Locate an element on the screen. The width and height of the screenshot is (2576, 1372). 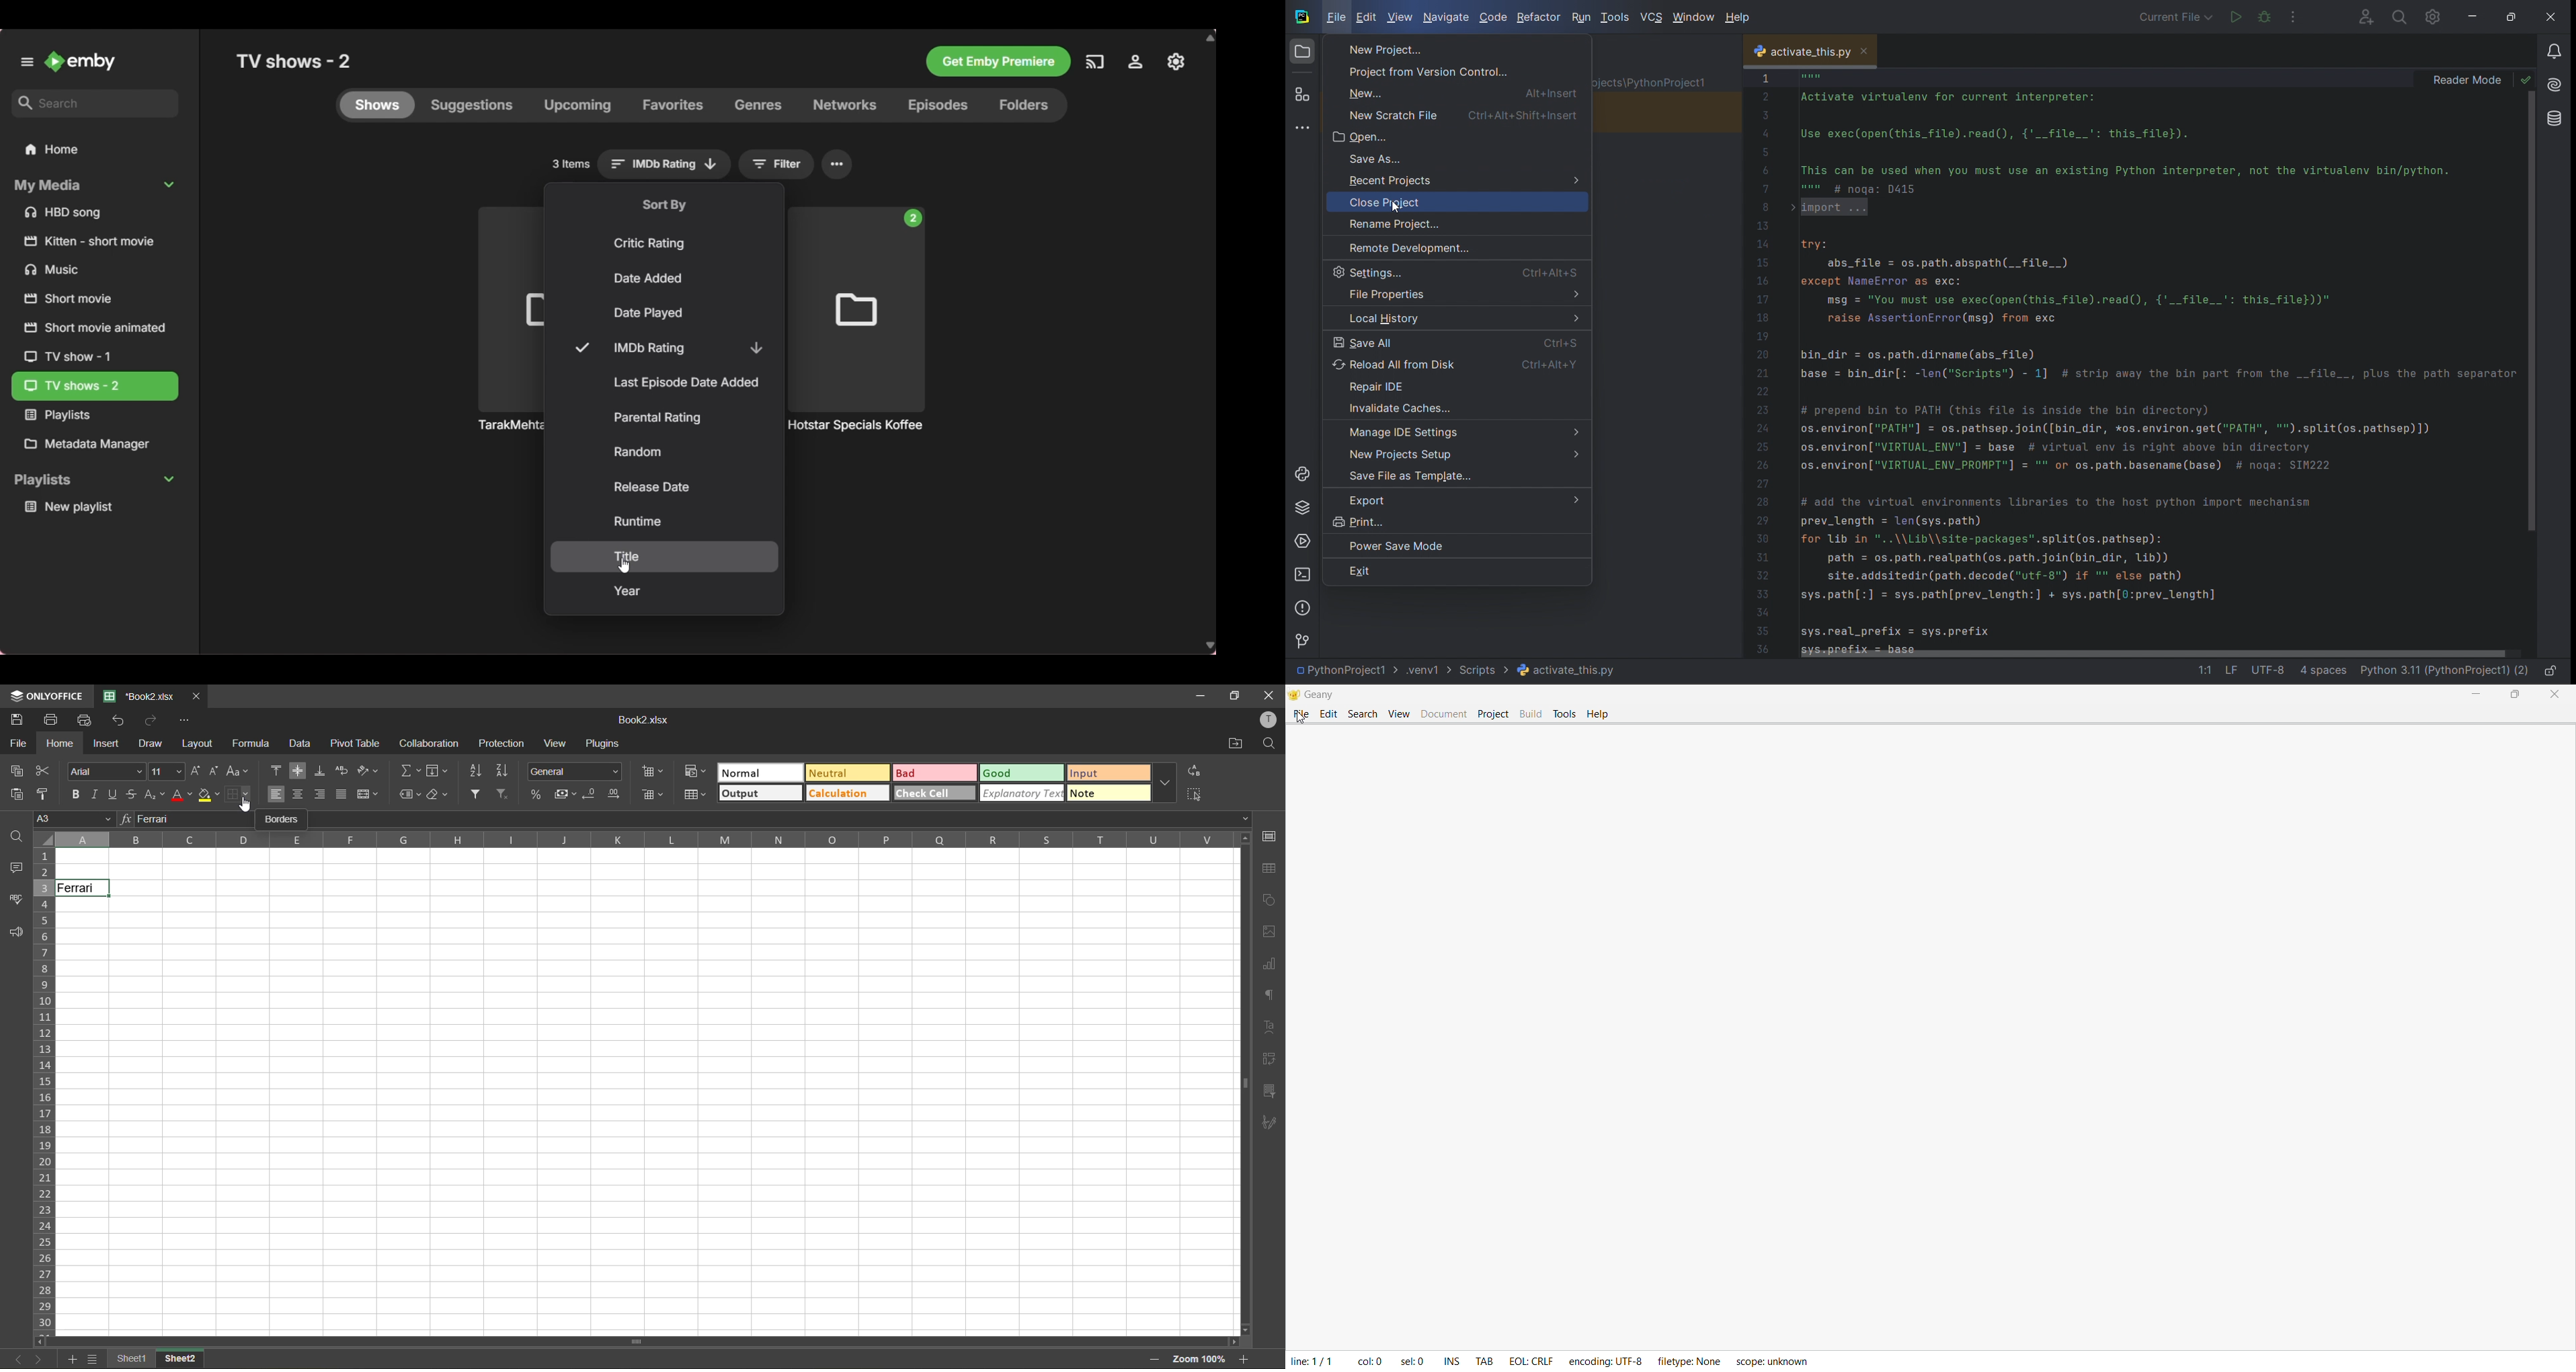
notifications is located at coordinates (2556, 48).